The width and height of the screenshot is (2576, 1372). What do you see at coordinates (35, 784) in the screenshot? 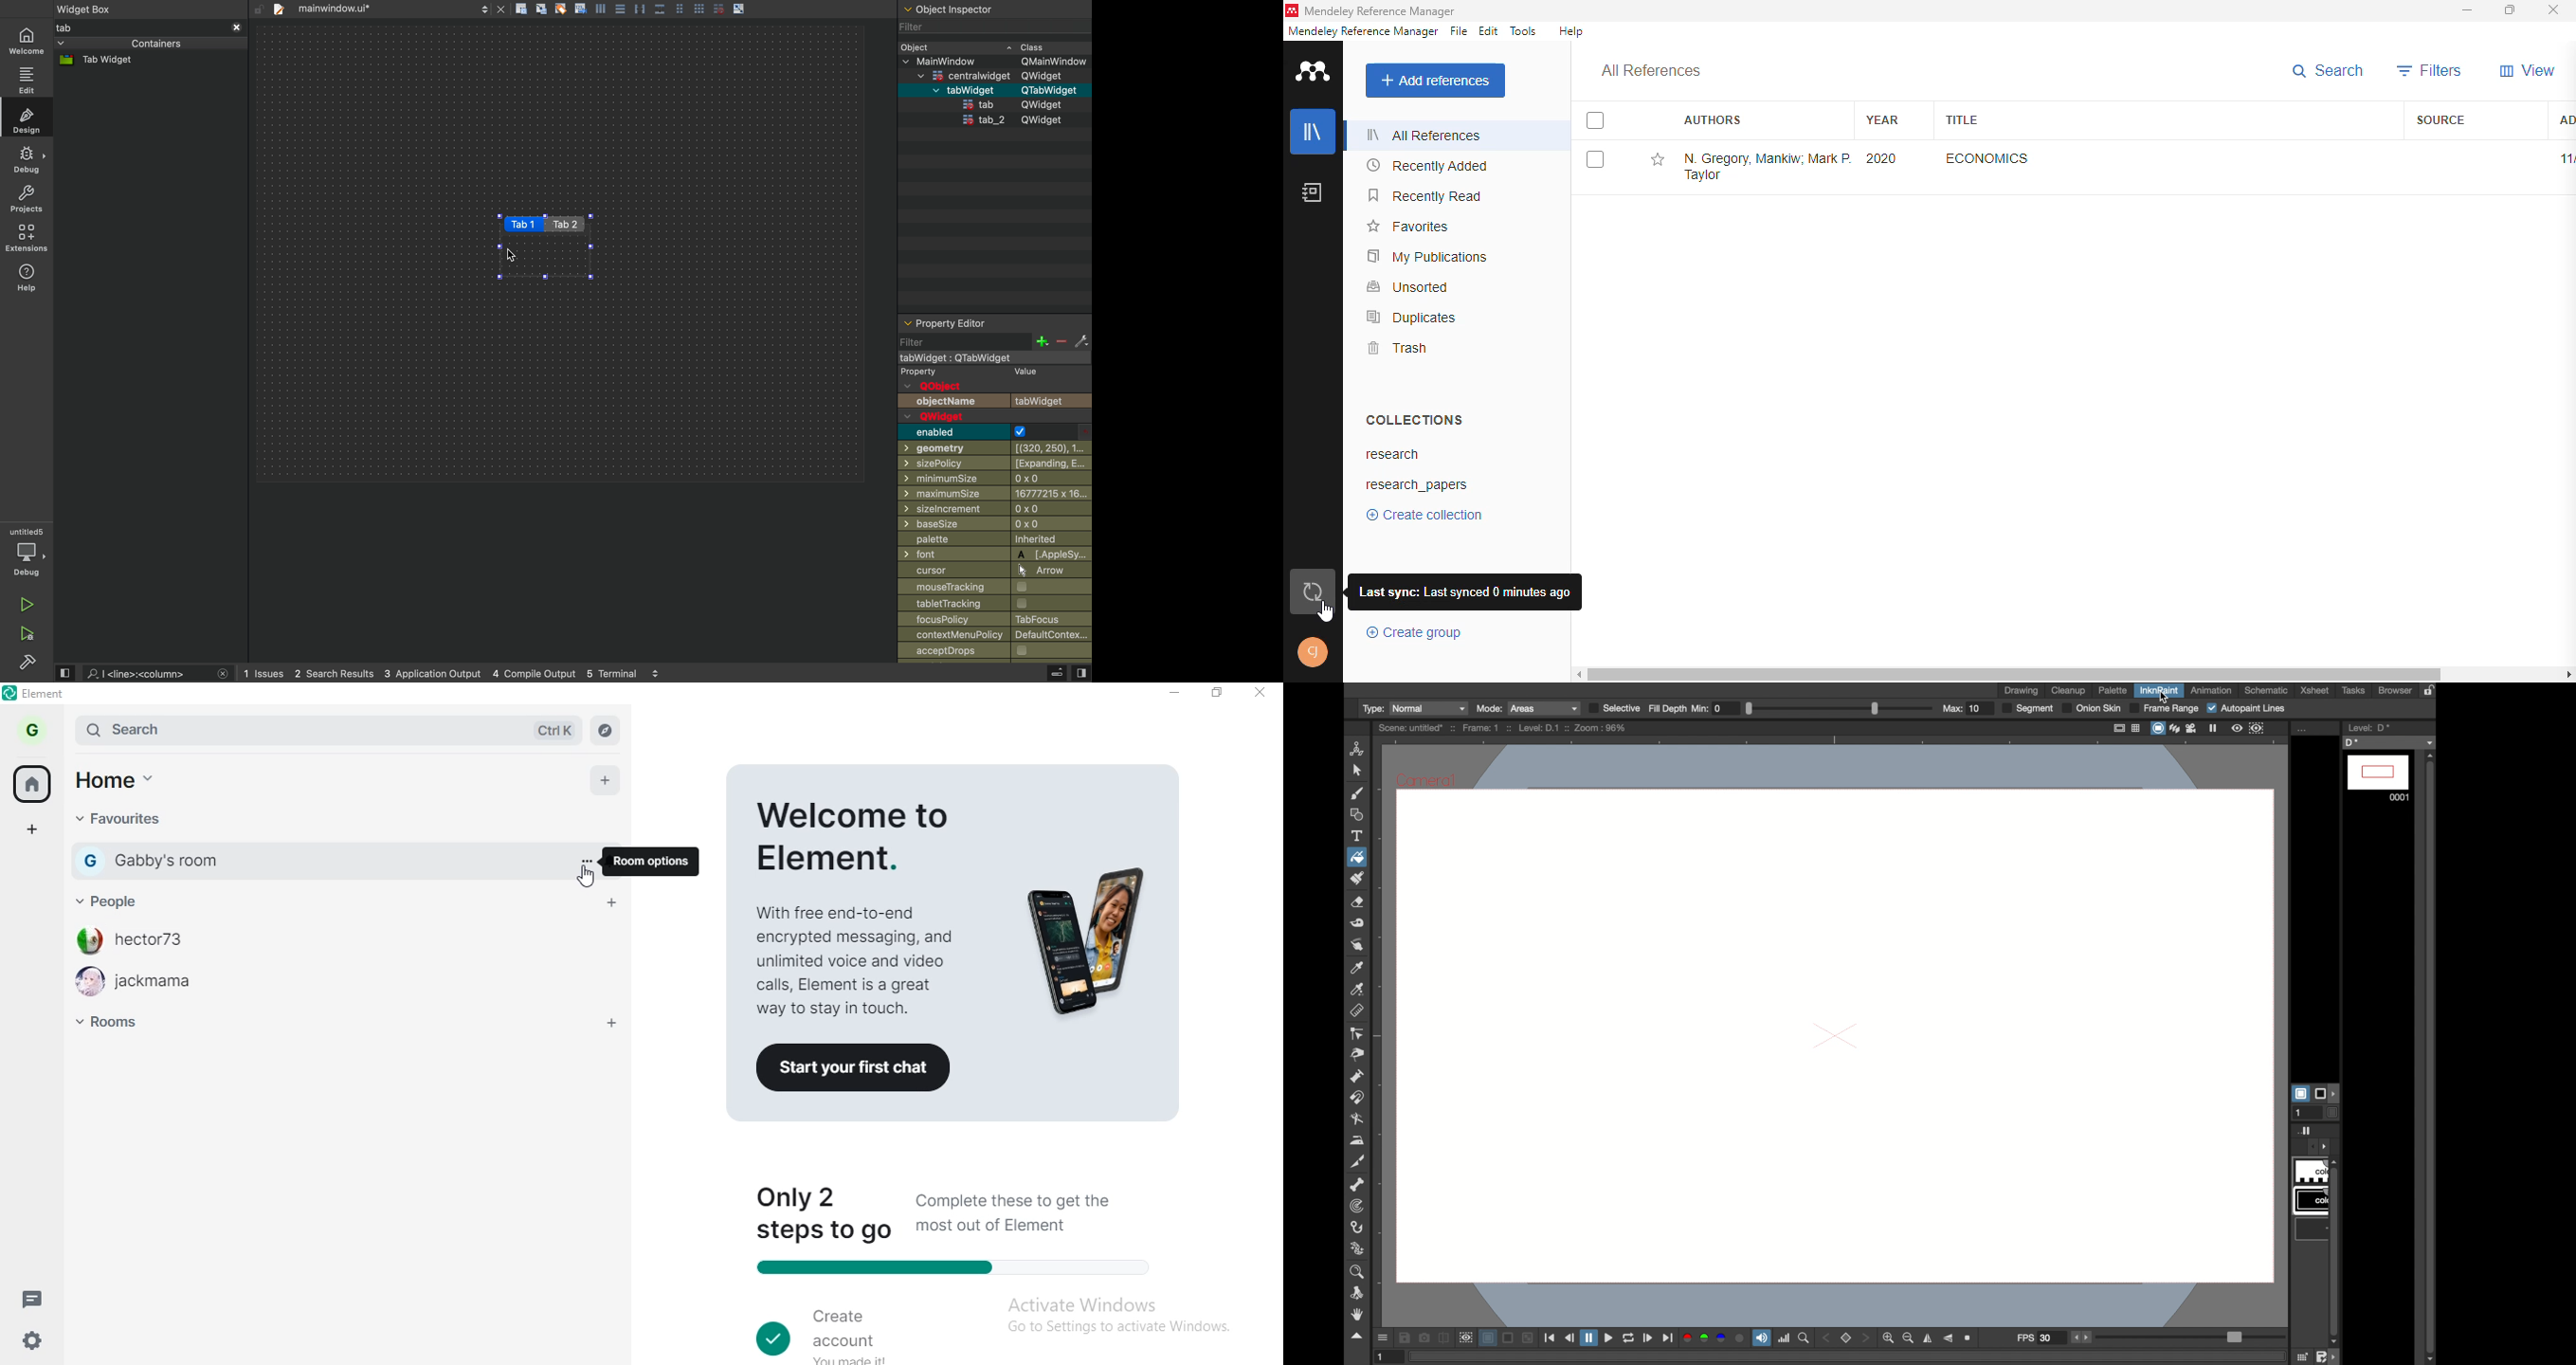
I see `home` at bounding box center [35, 784].